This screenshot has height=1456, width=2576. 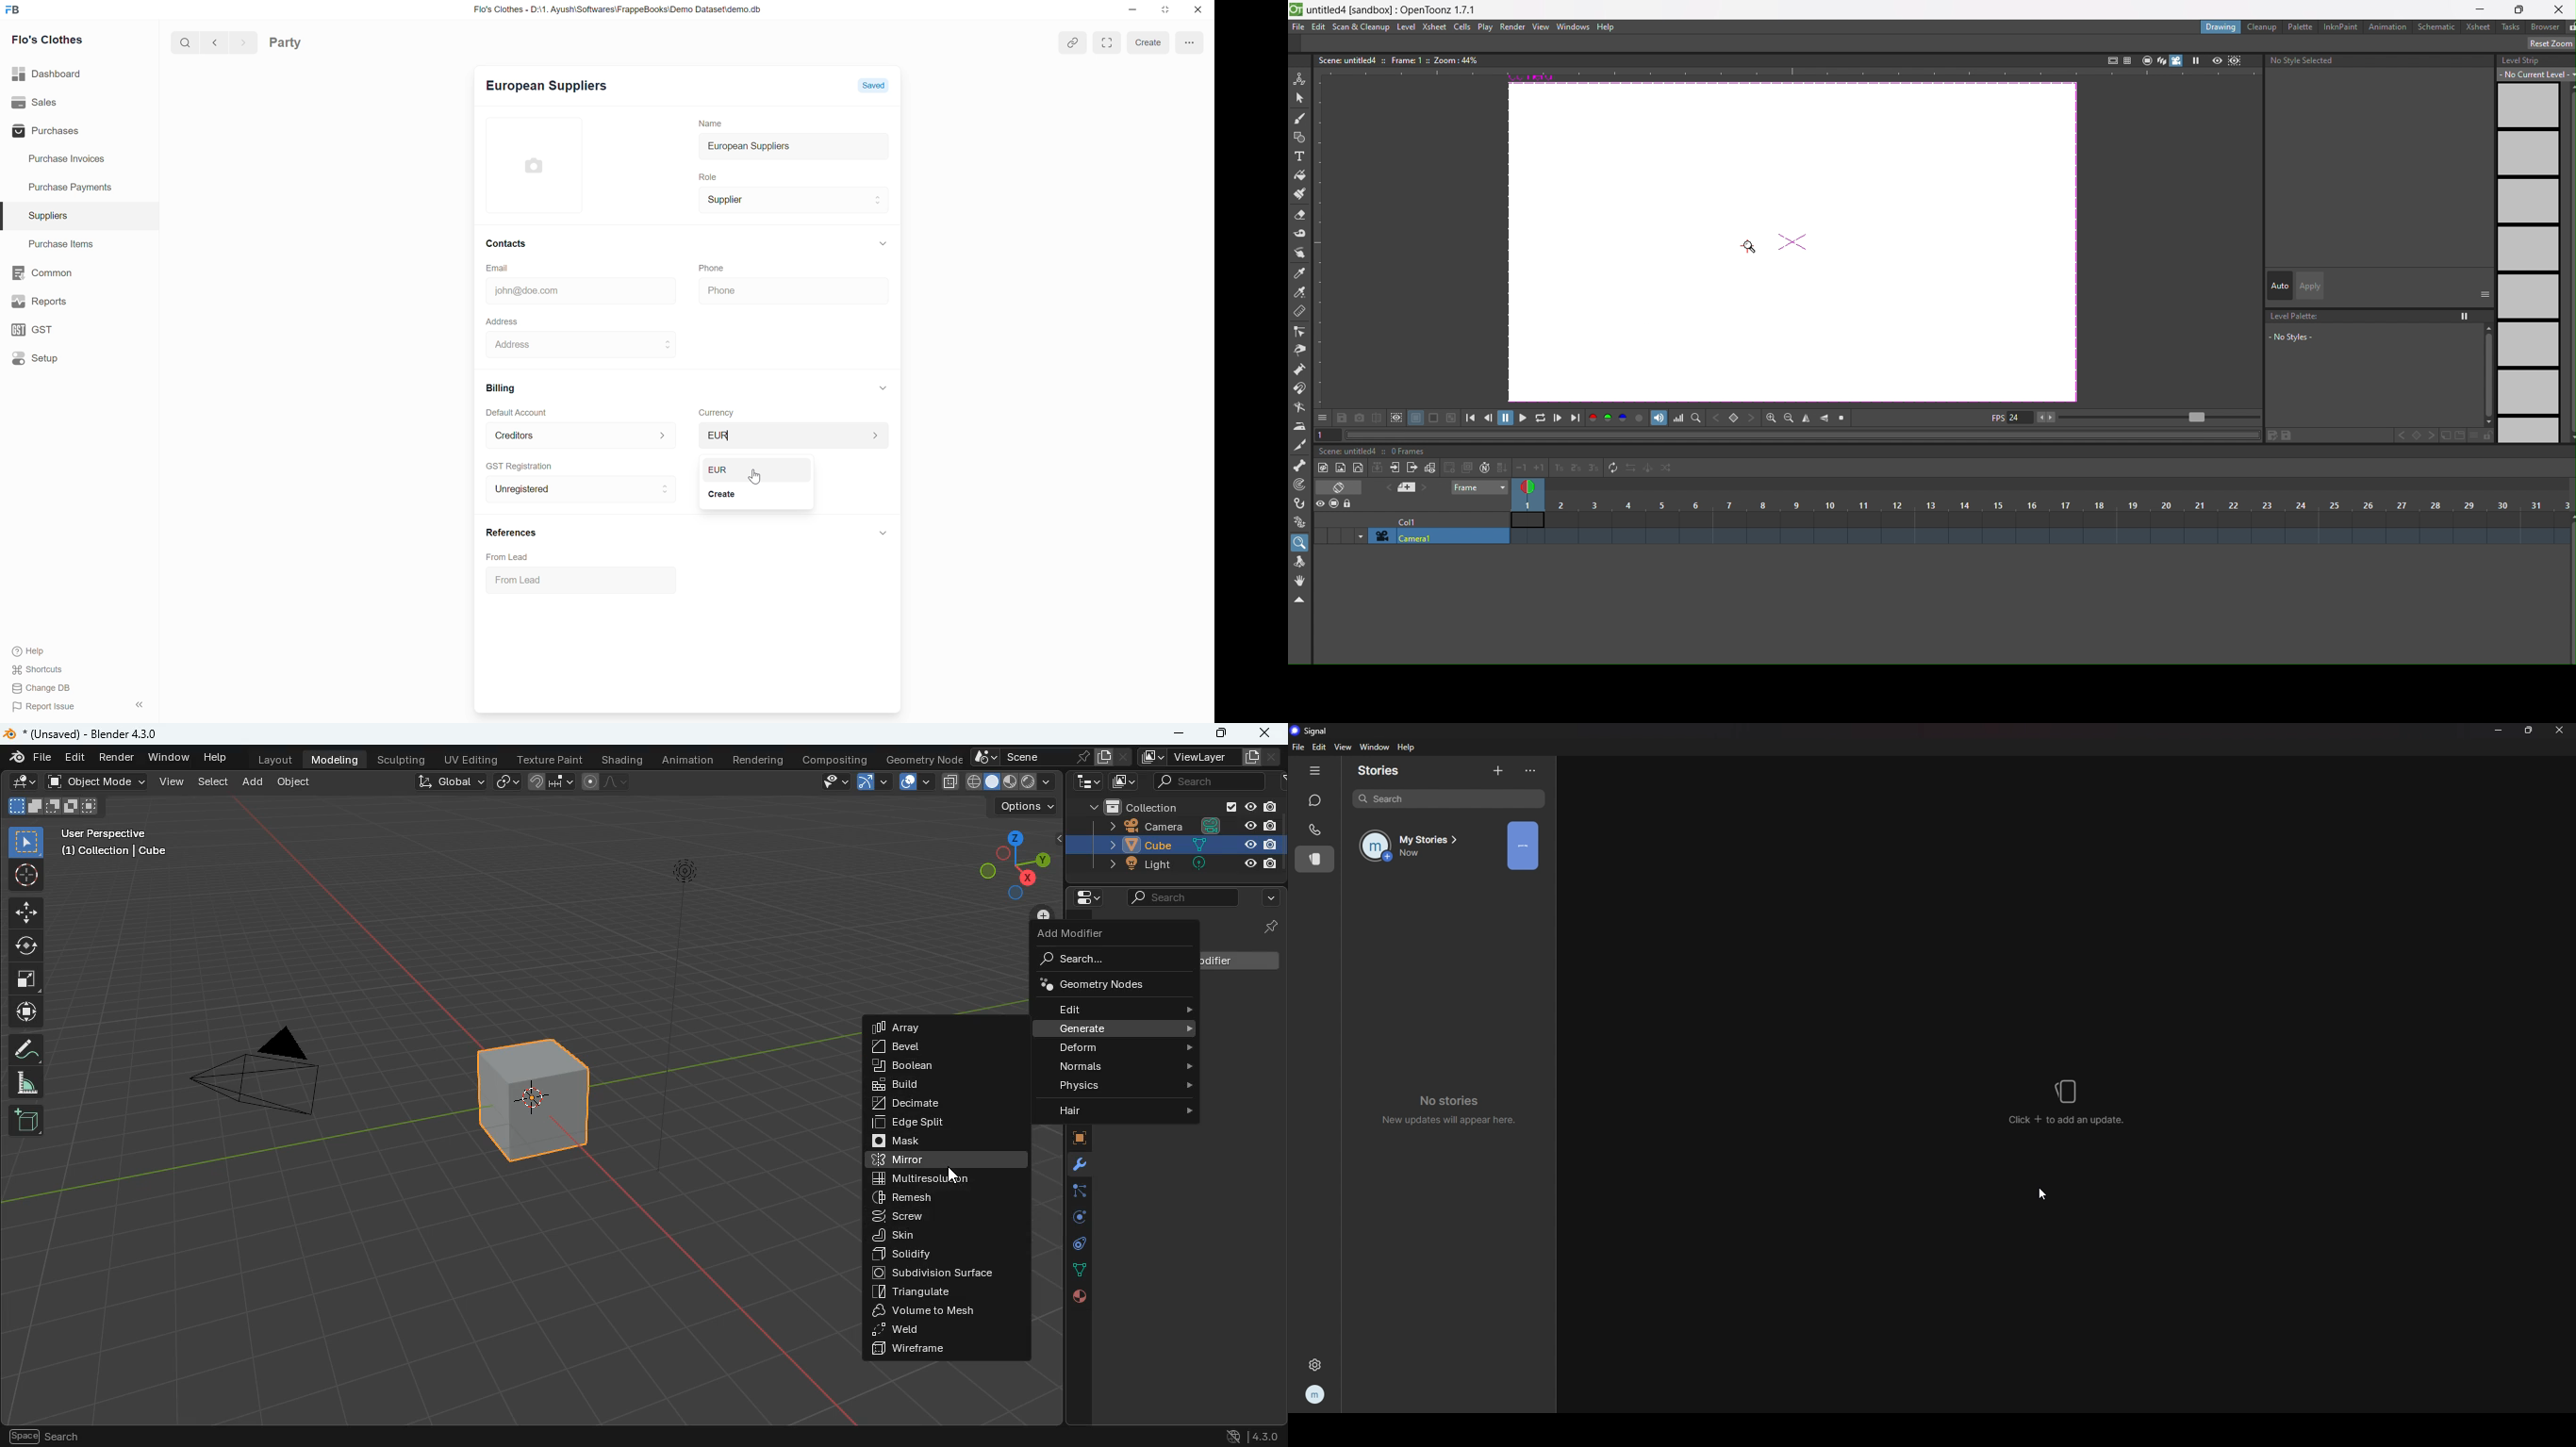 I want to click on From Lead, so click(x=524, y=579).